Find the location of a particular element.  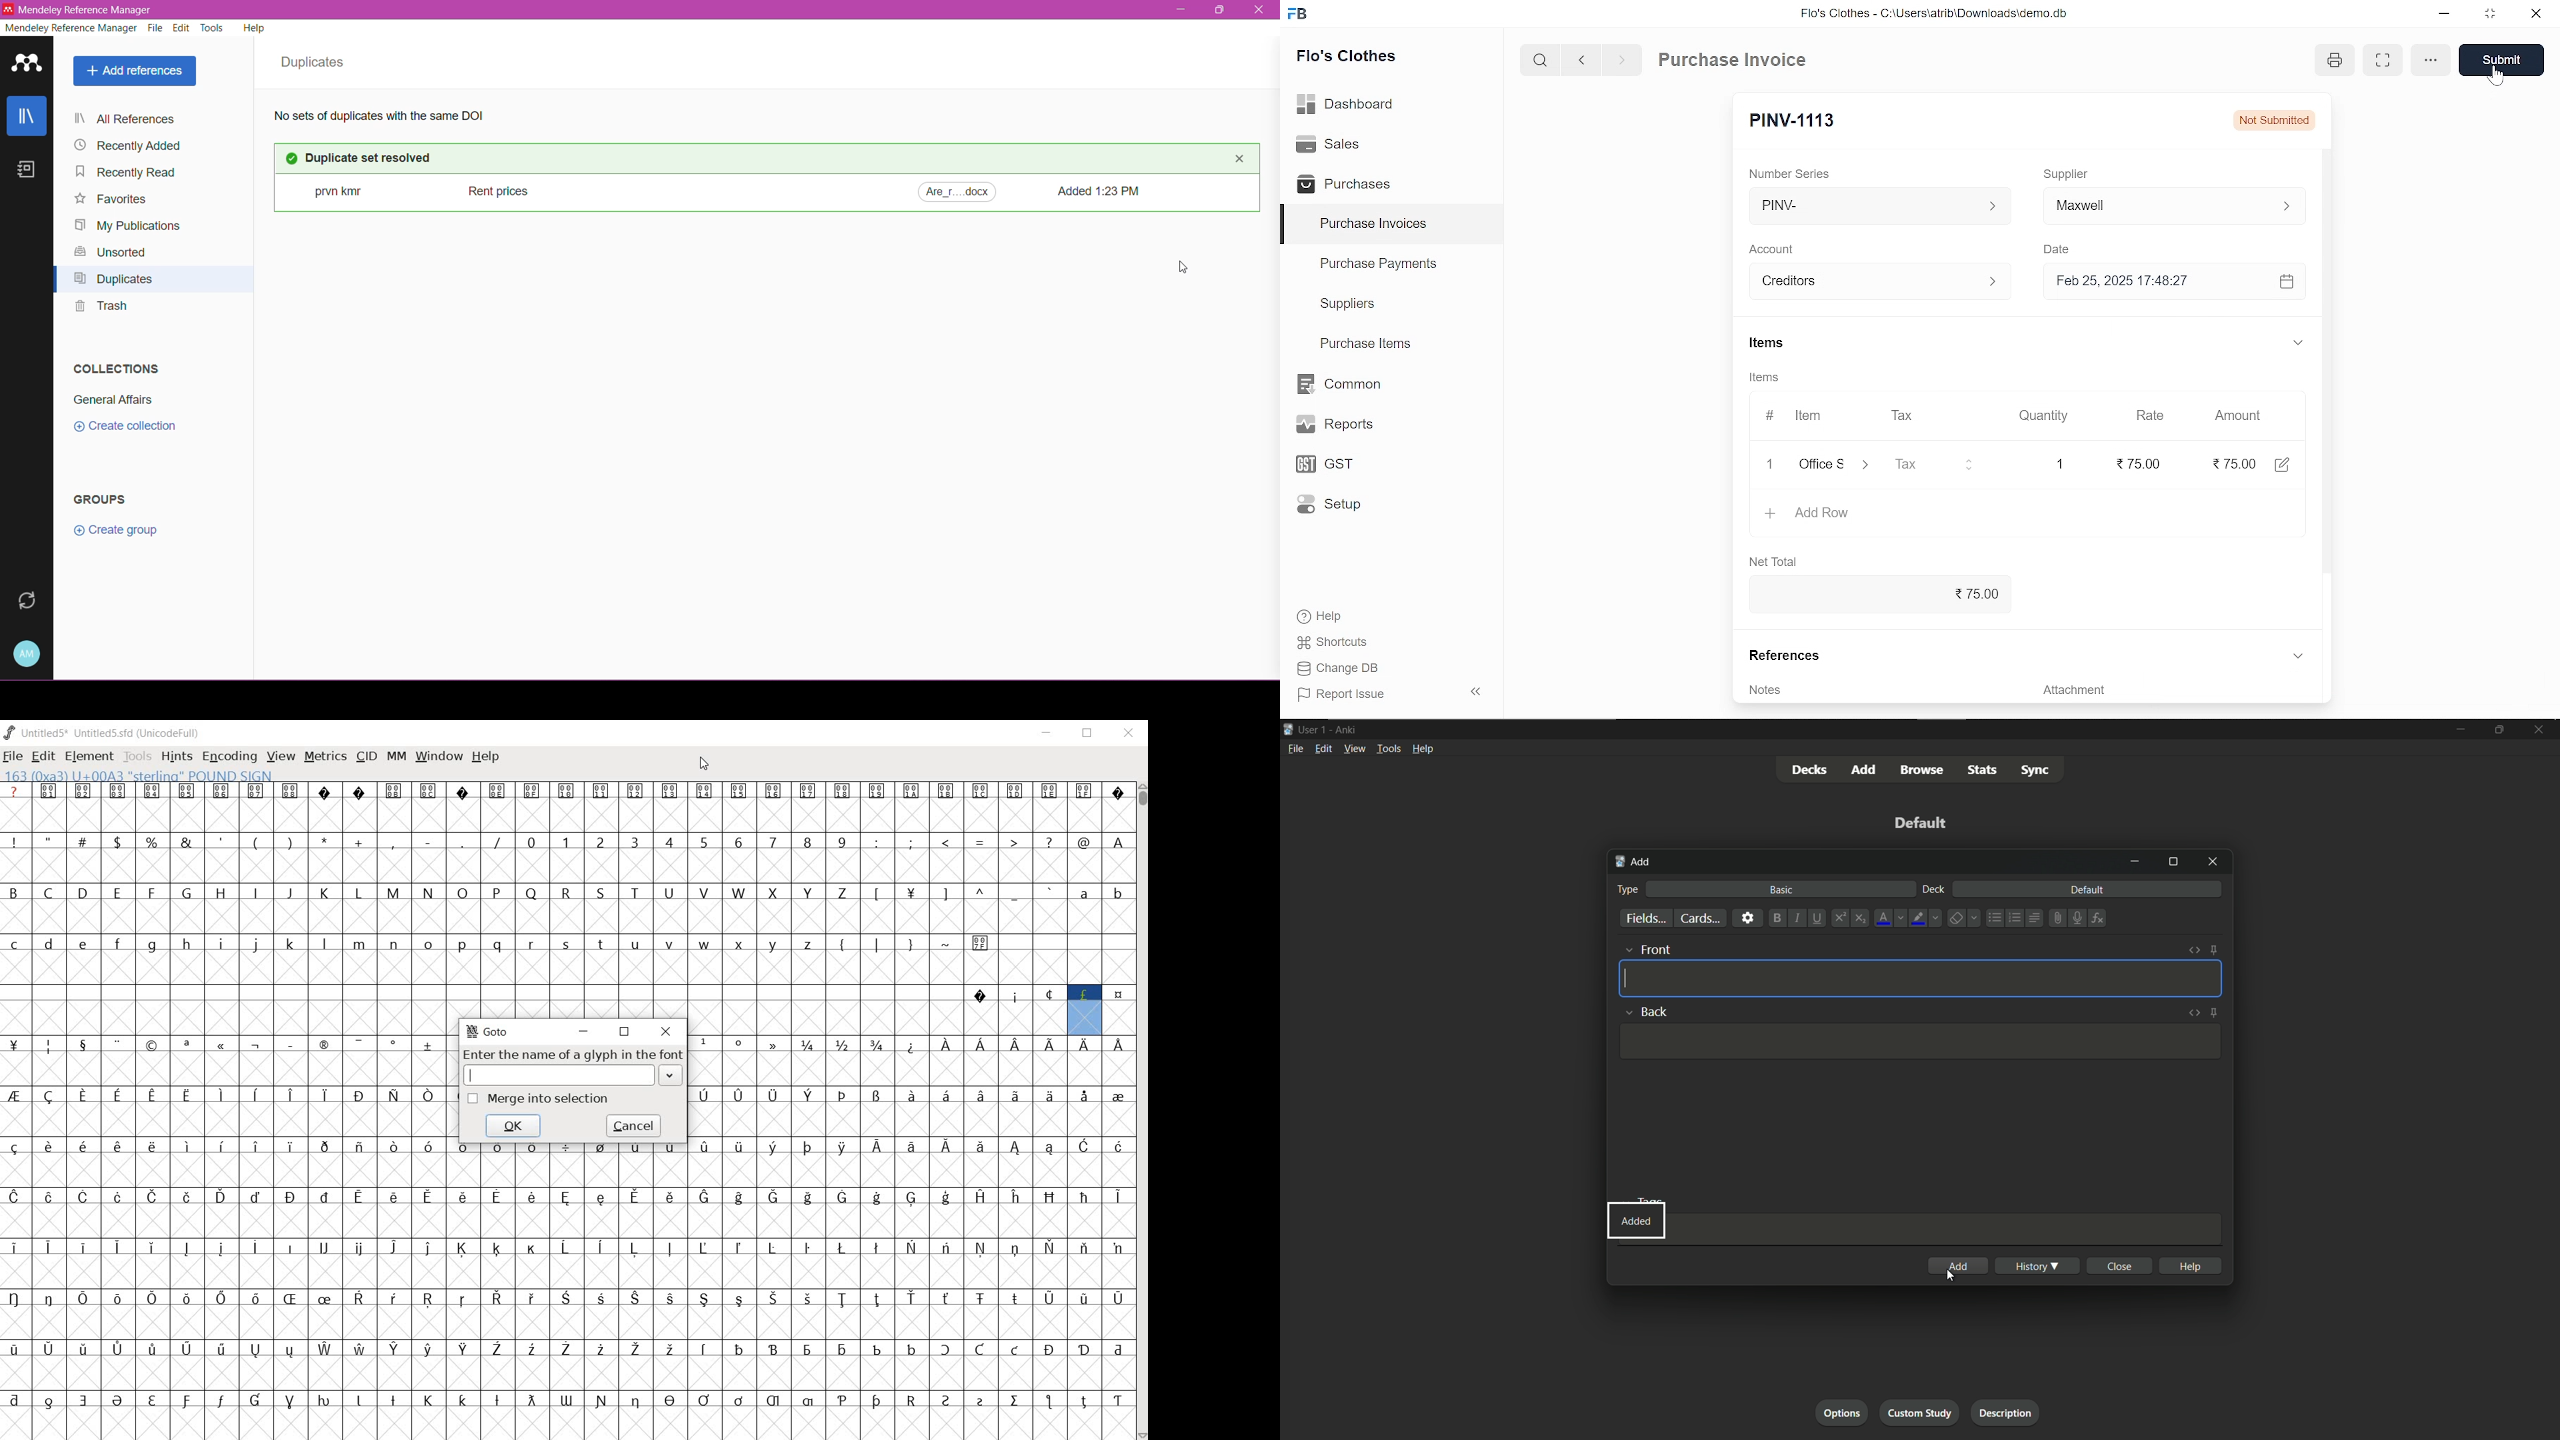

Click to create new Group is located at coordinates (117, 529).